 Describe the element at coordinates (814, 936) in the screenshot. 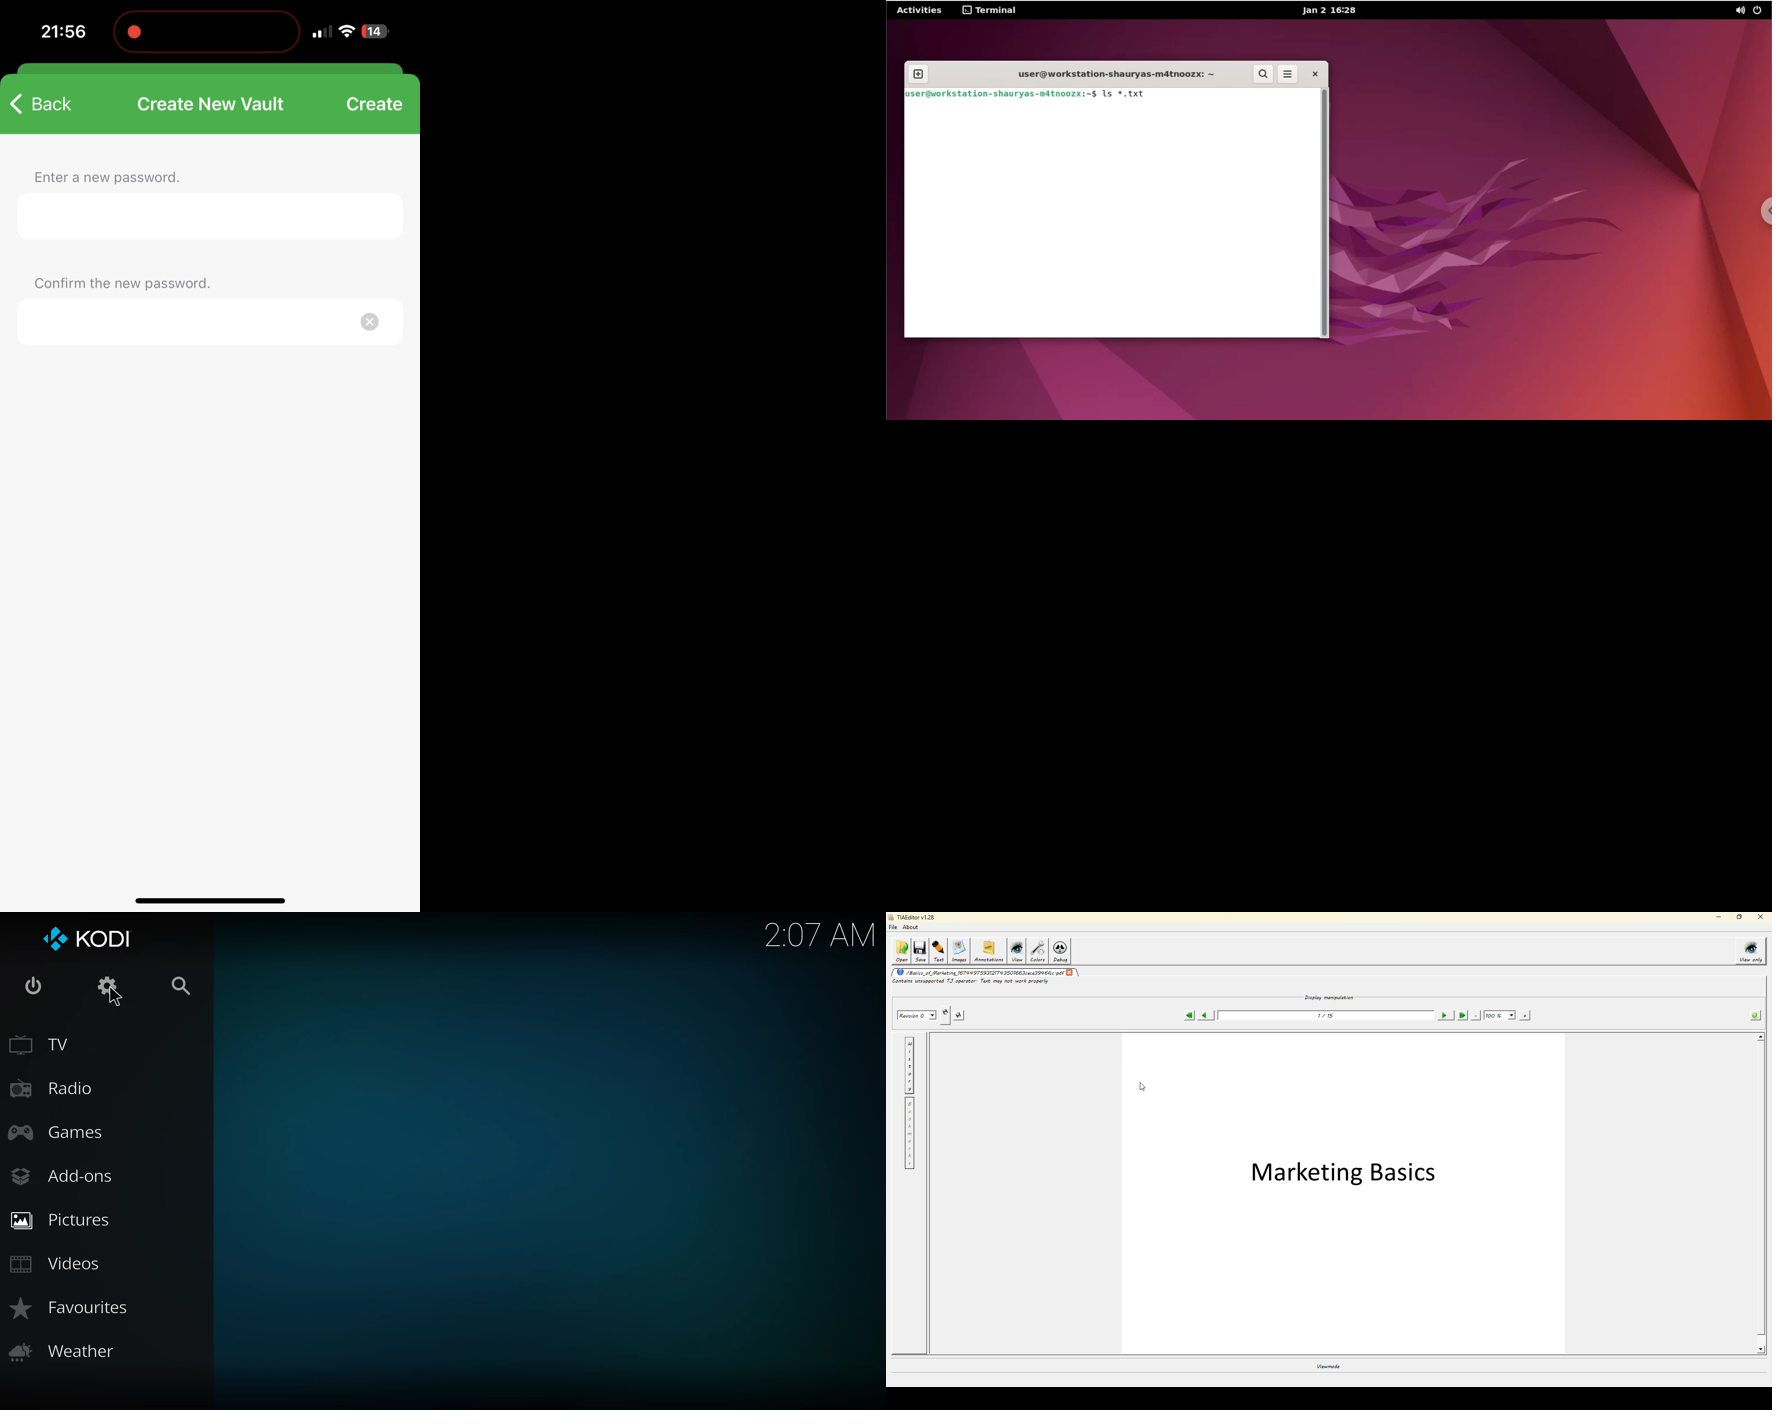

I see `time` at that location.